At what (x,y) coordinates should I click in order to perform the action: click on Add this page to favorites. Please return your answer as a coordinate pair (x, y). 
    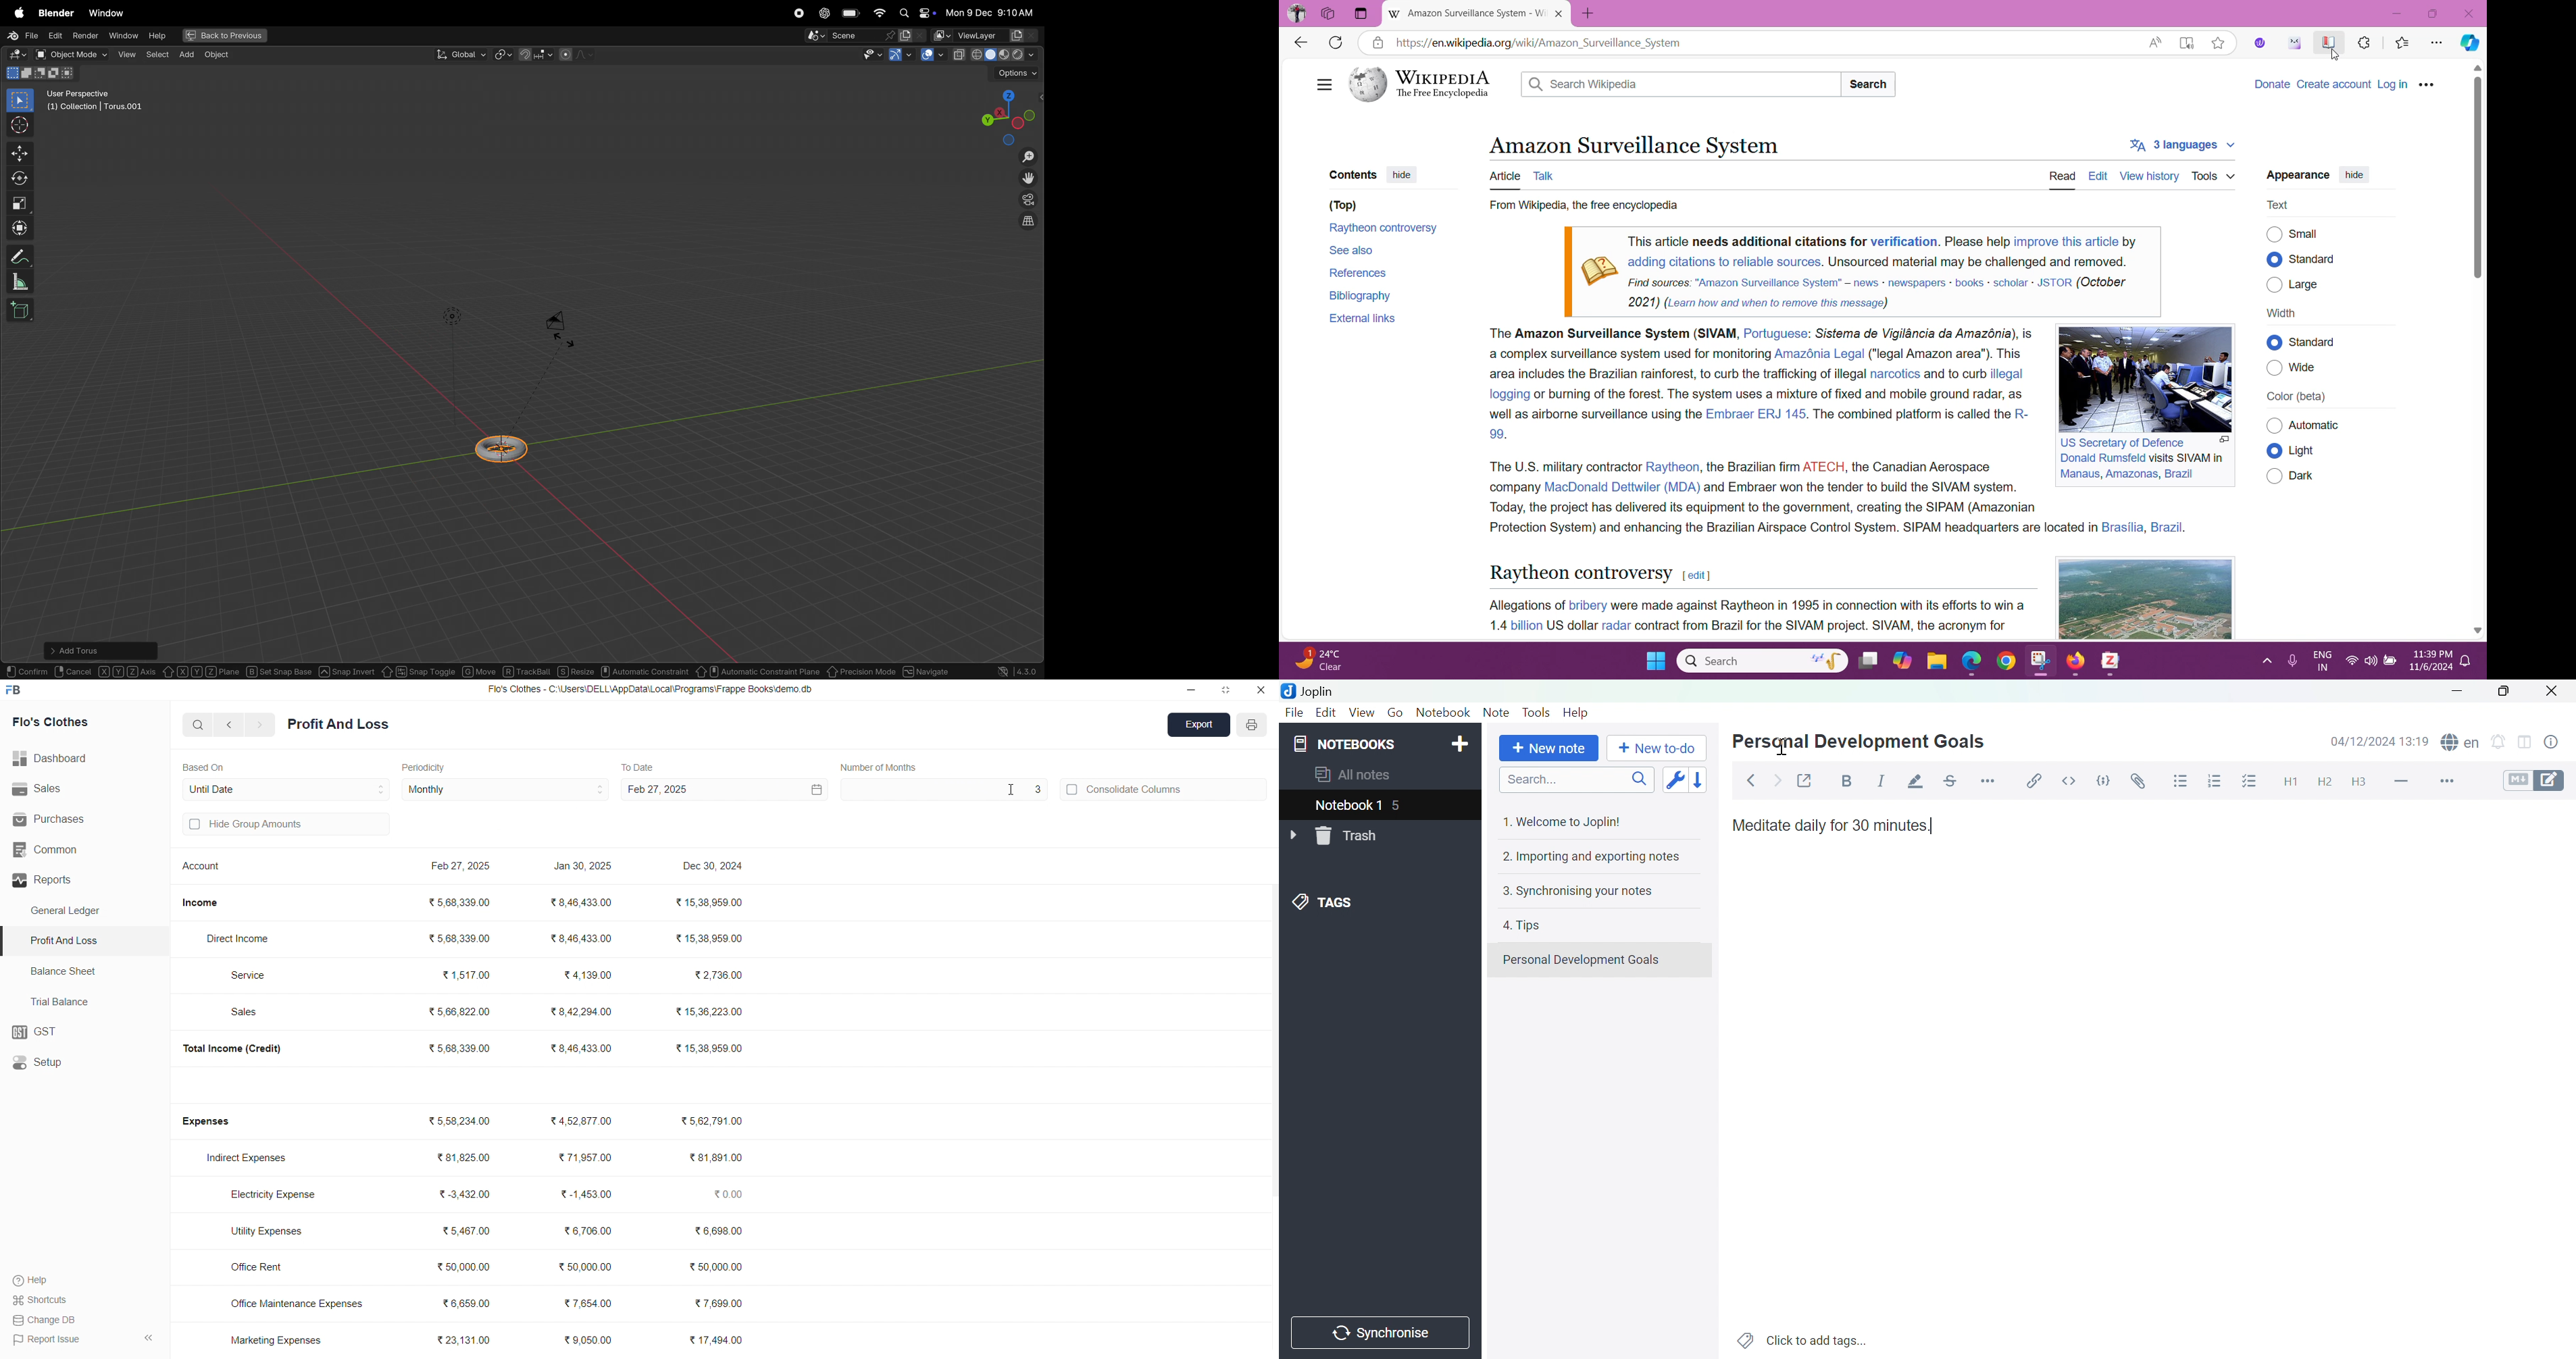
    Looking at the image, I should click on (2217, 42).